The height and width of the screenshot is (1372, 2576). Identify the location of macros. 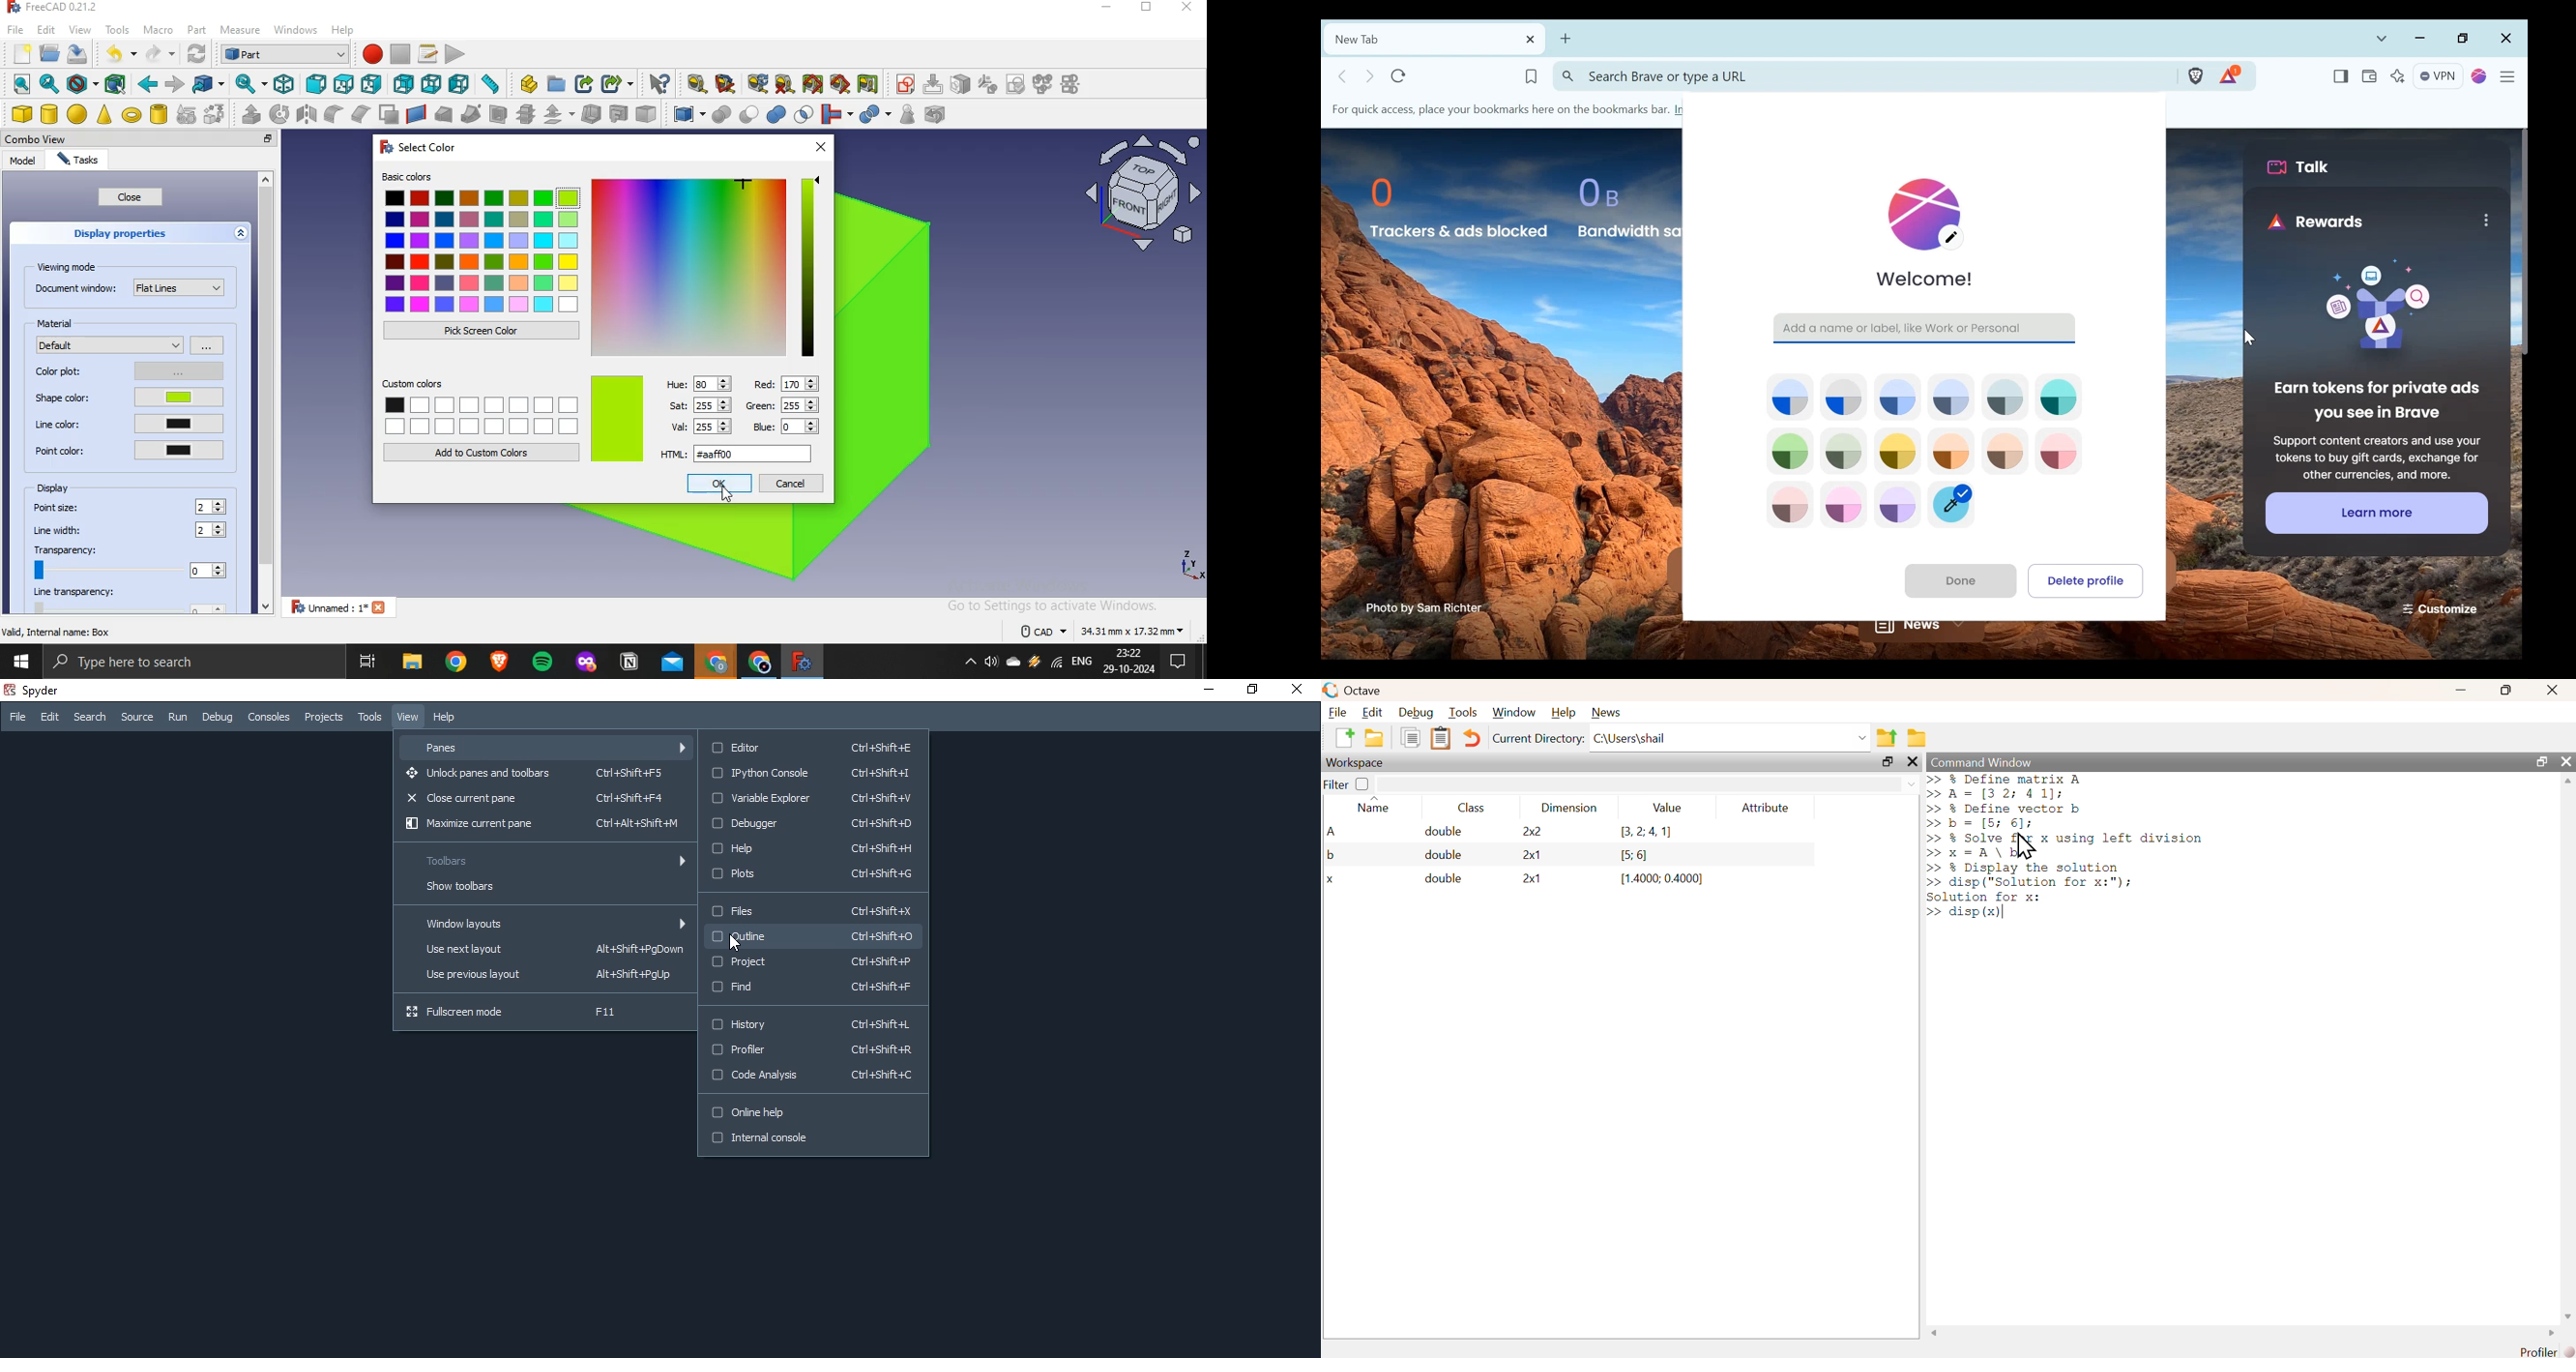
(428, 53).